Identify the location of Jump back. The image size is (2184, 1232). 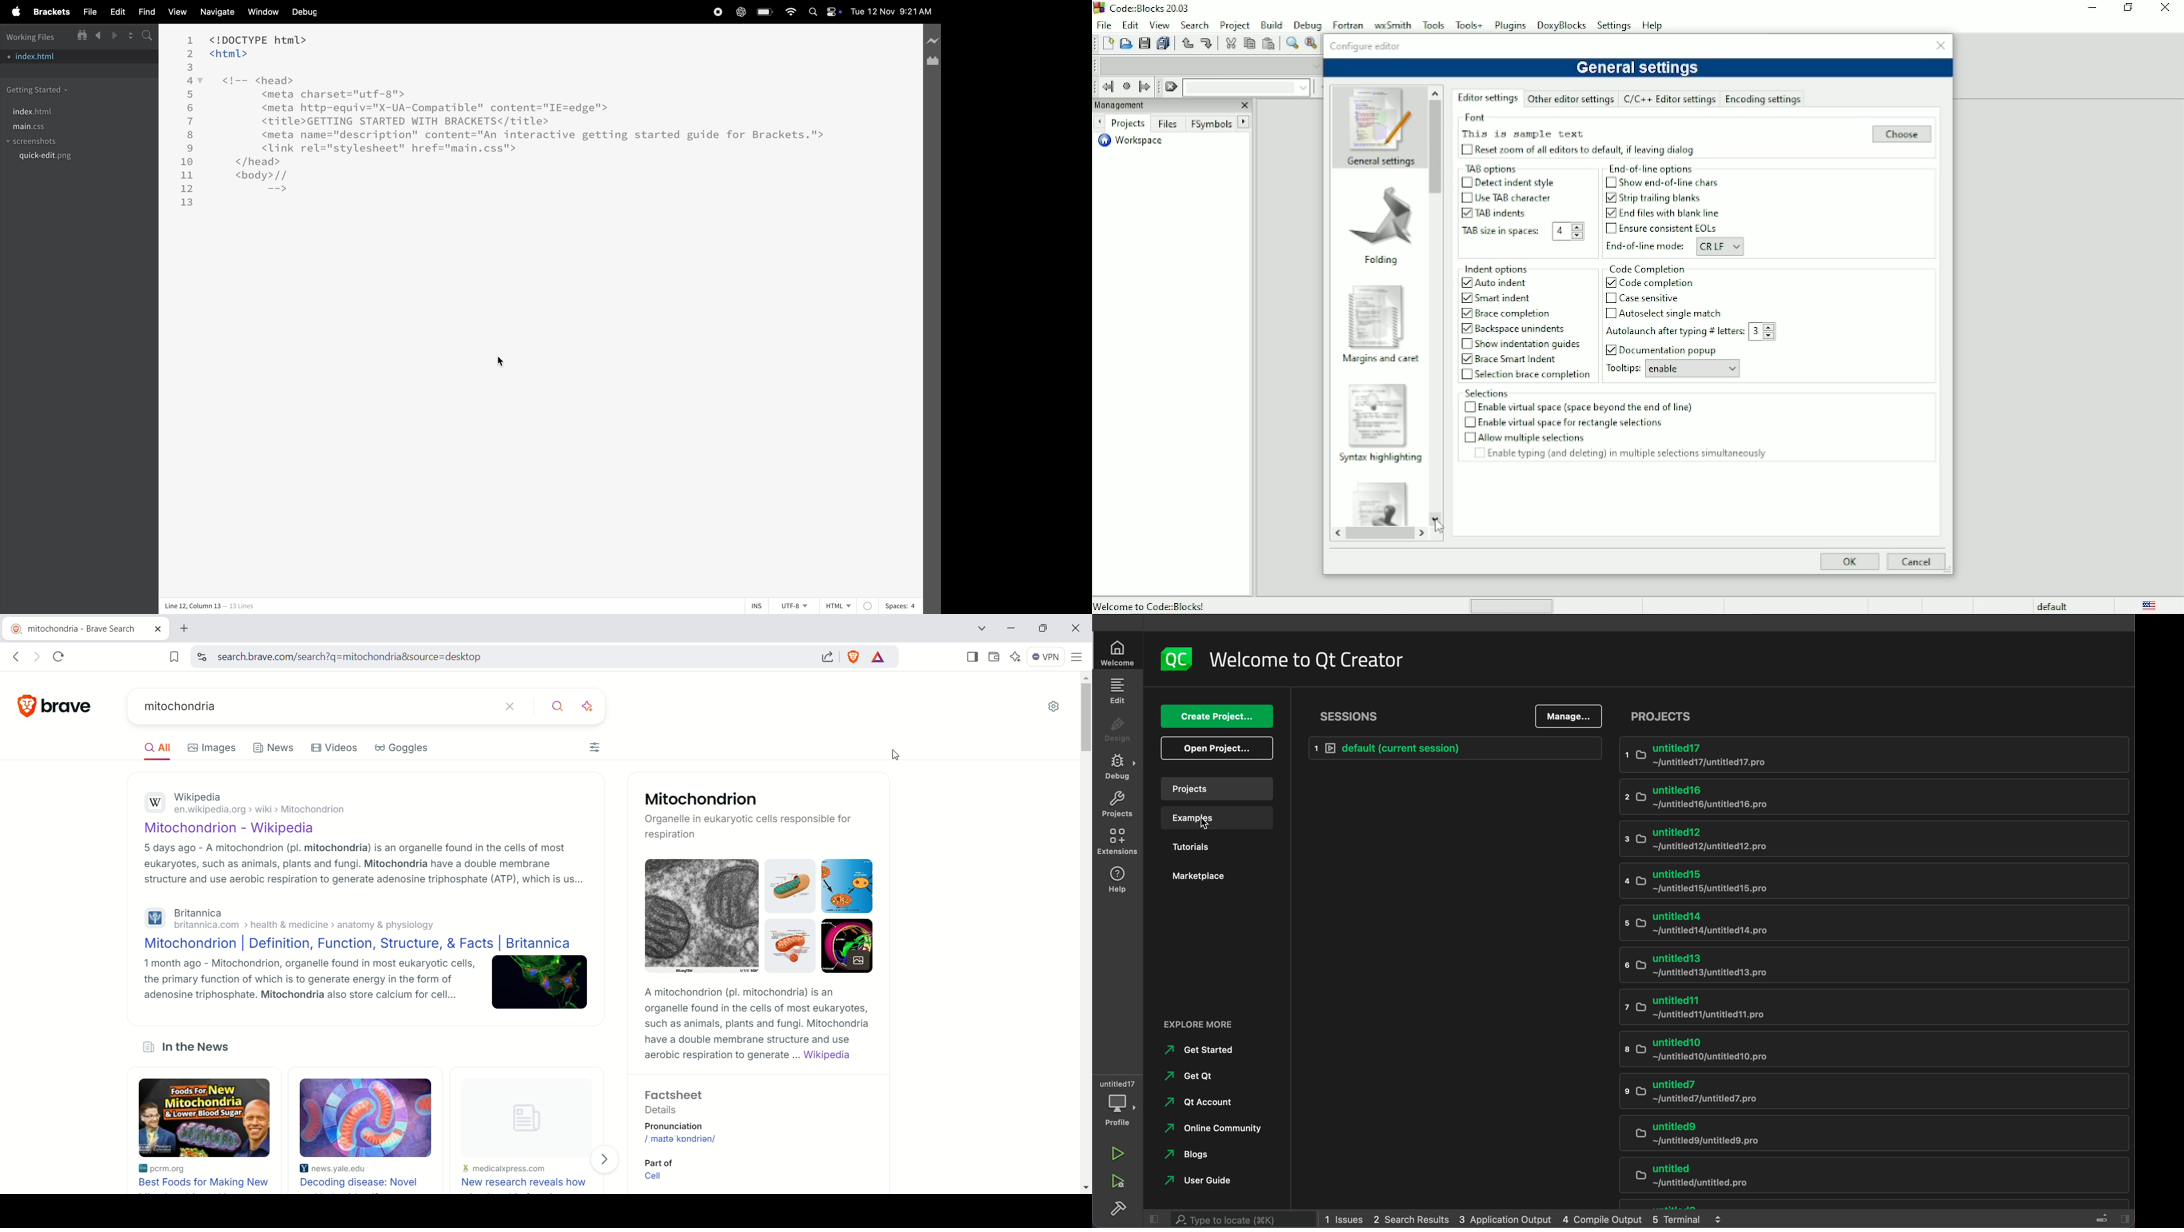
(1106, 87).